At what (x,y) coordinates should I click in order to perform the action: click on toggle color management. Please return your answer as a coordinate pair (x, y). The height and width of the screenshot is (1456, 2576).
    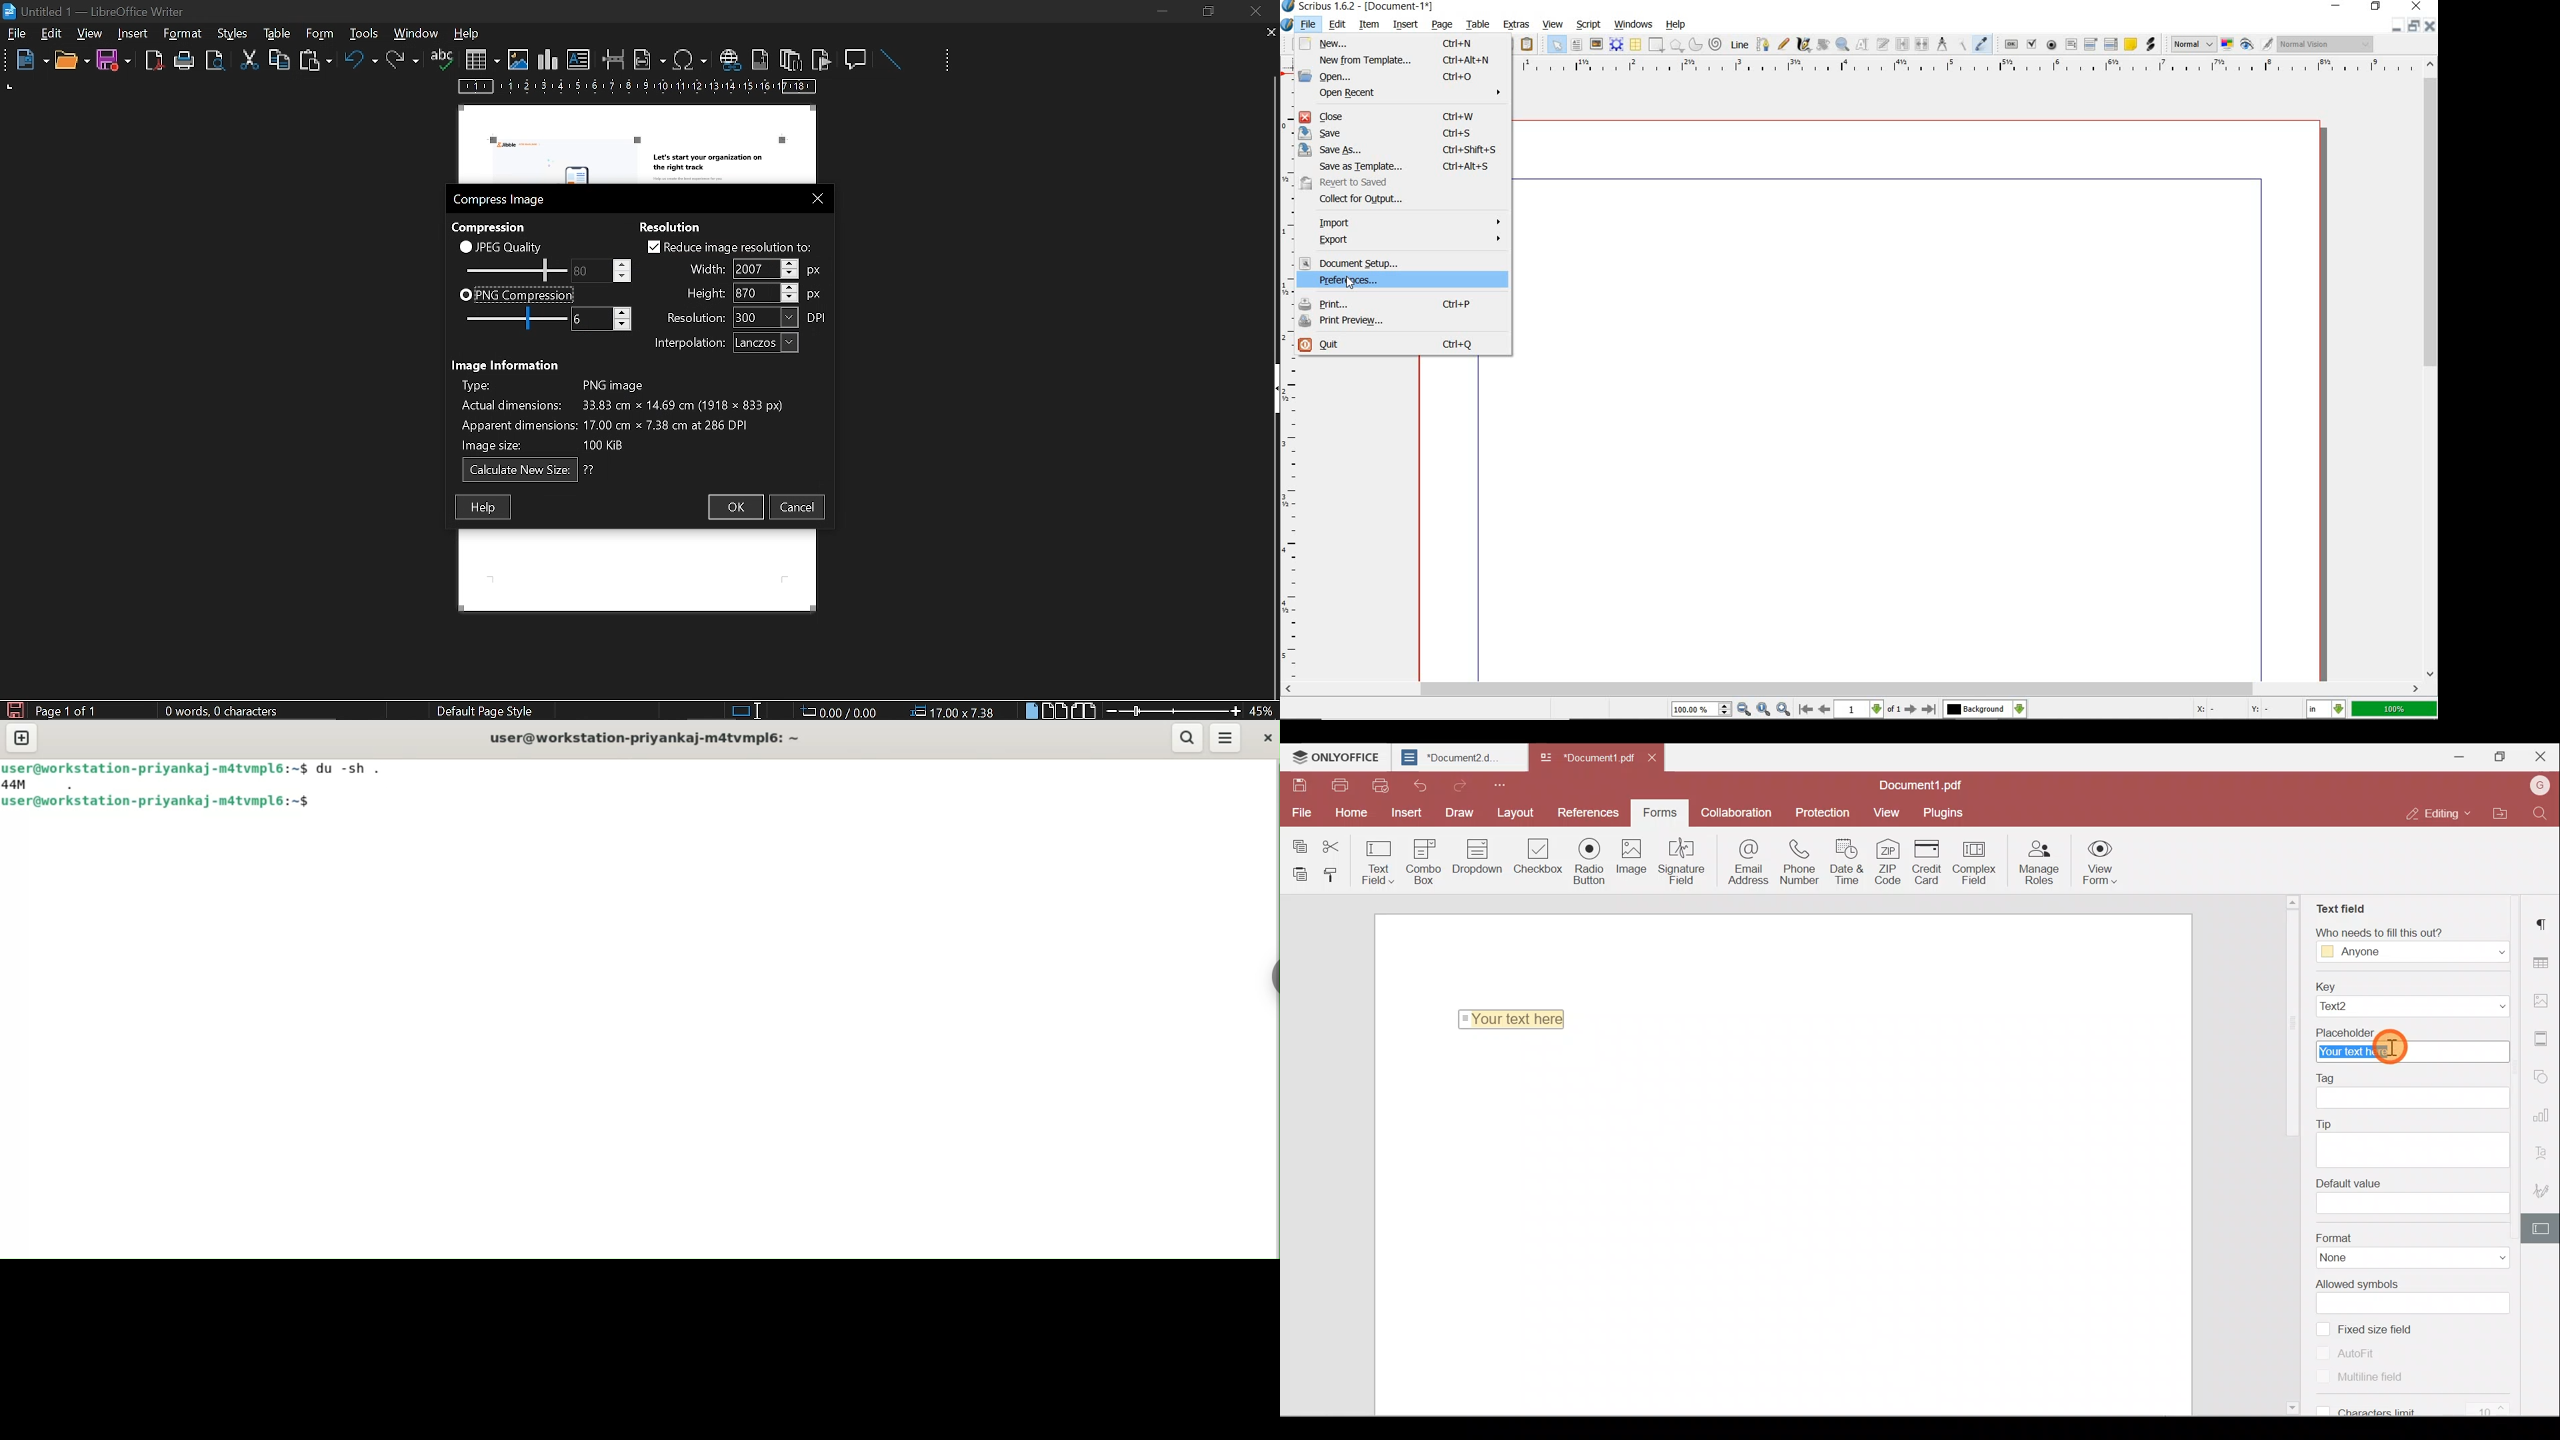
    Looking at the image, I should click on (2227, 46).